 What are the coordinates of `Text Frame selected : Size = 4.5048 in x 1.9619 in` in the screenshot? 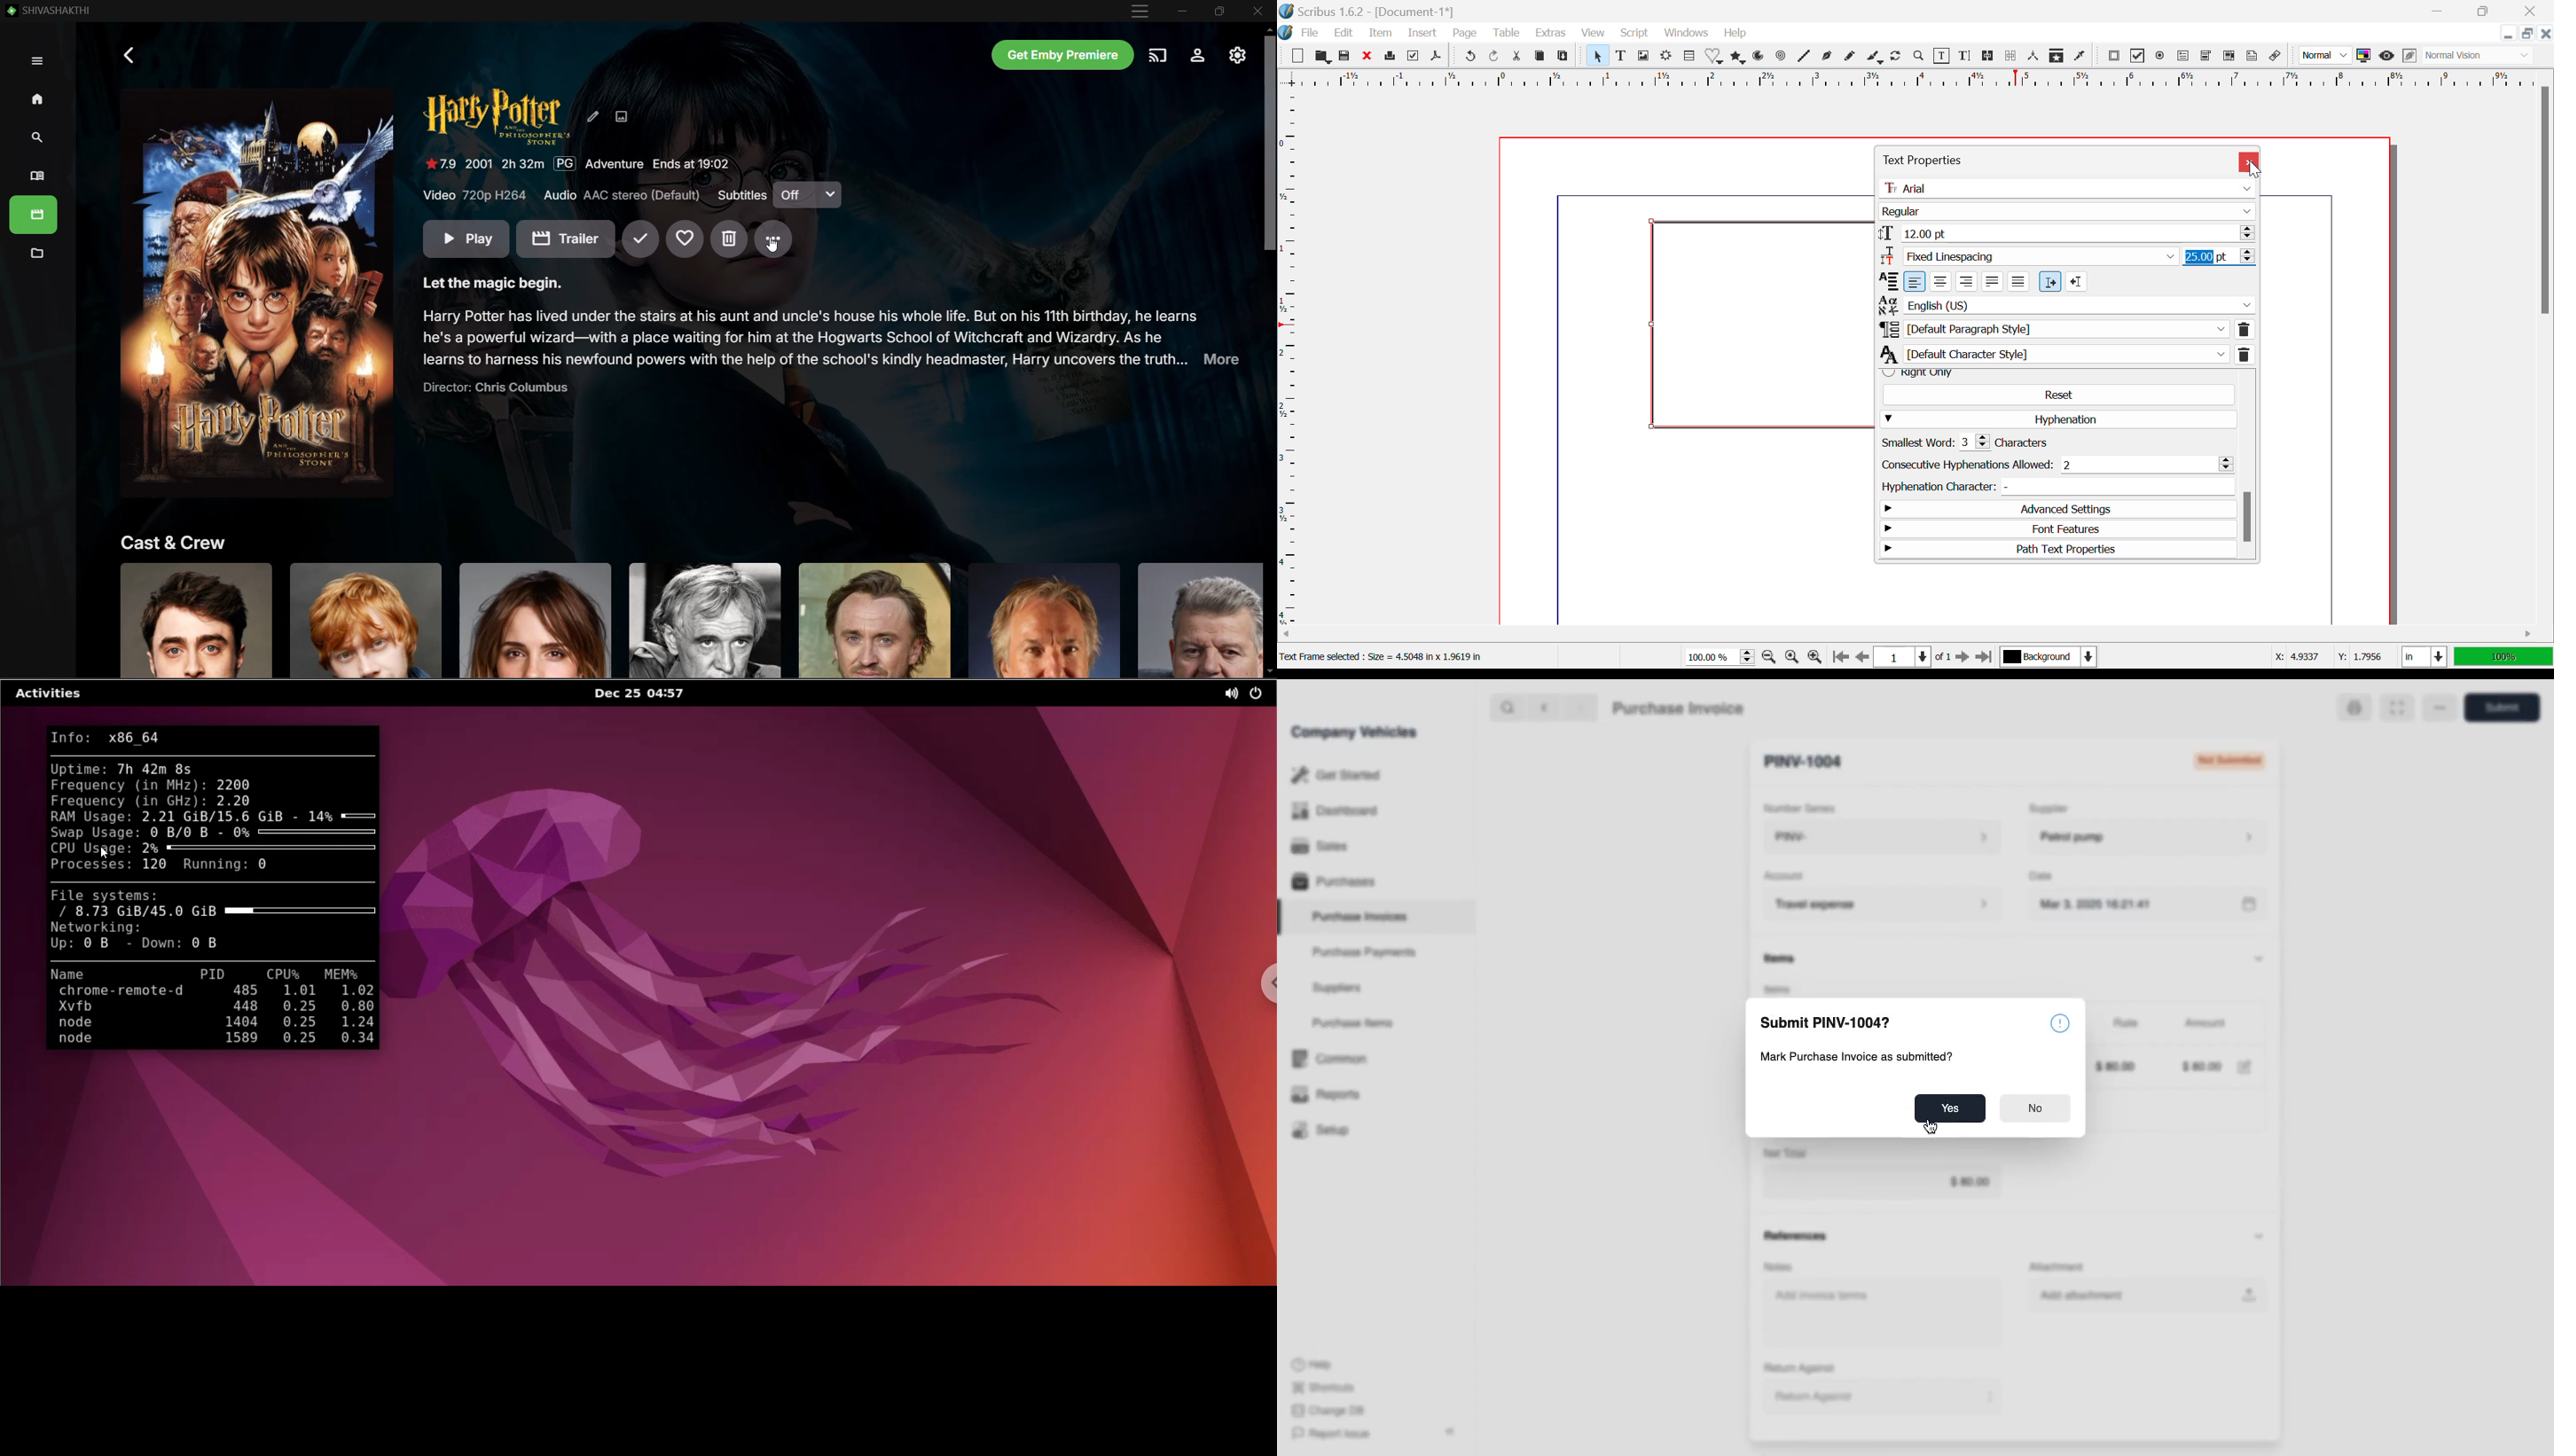 It's located at (1387, 657).